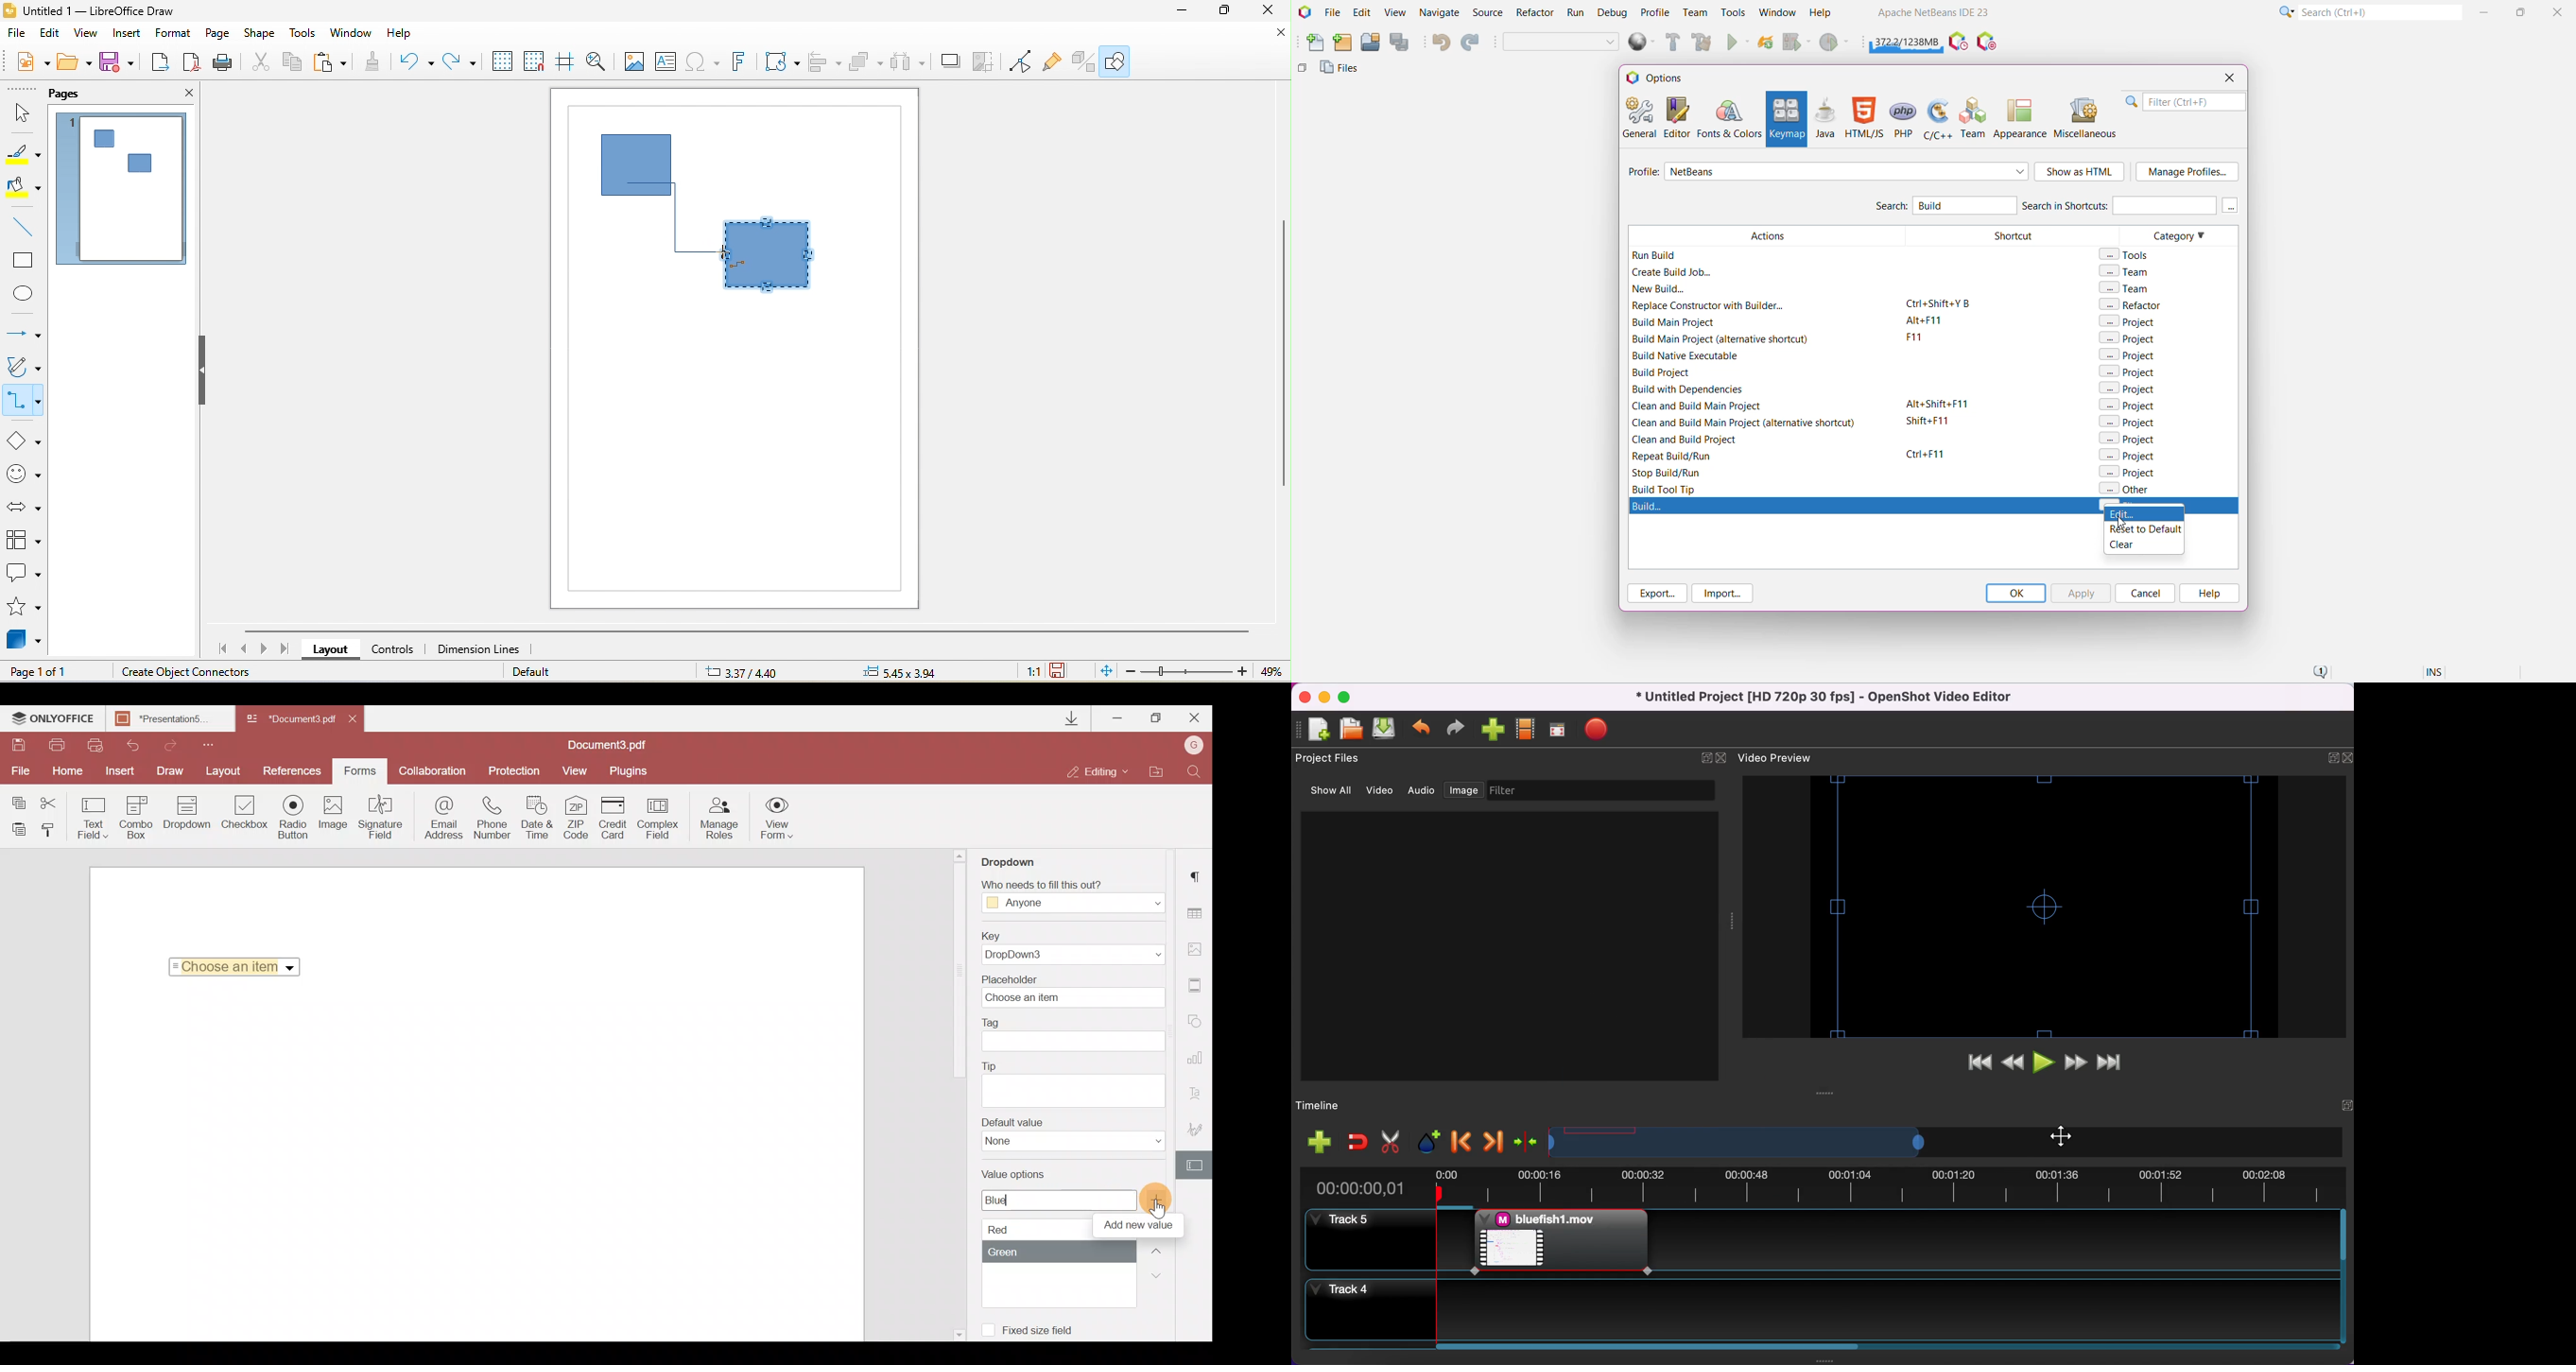 The image size is (2576, 1372). Describe the element at coordinates (231, 966) in the screenshot. I see `Selected Item` at that location.